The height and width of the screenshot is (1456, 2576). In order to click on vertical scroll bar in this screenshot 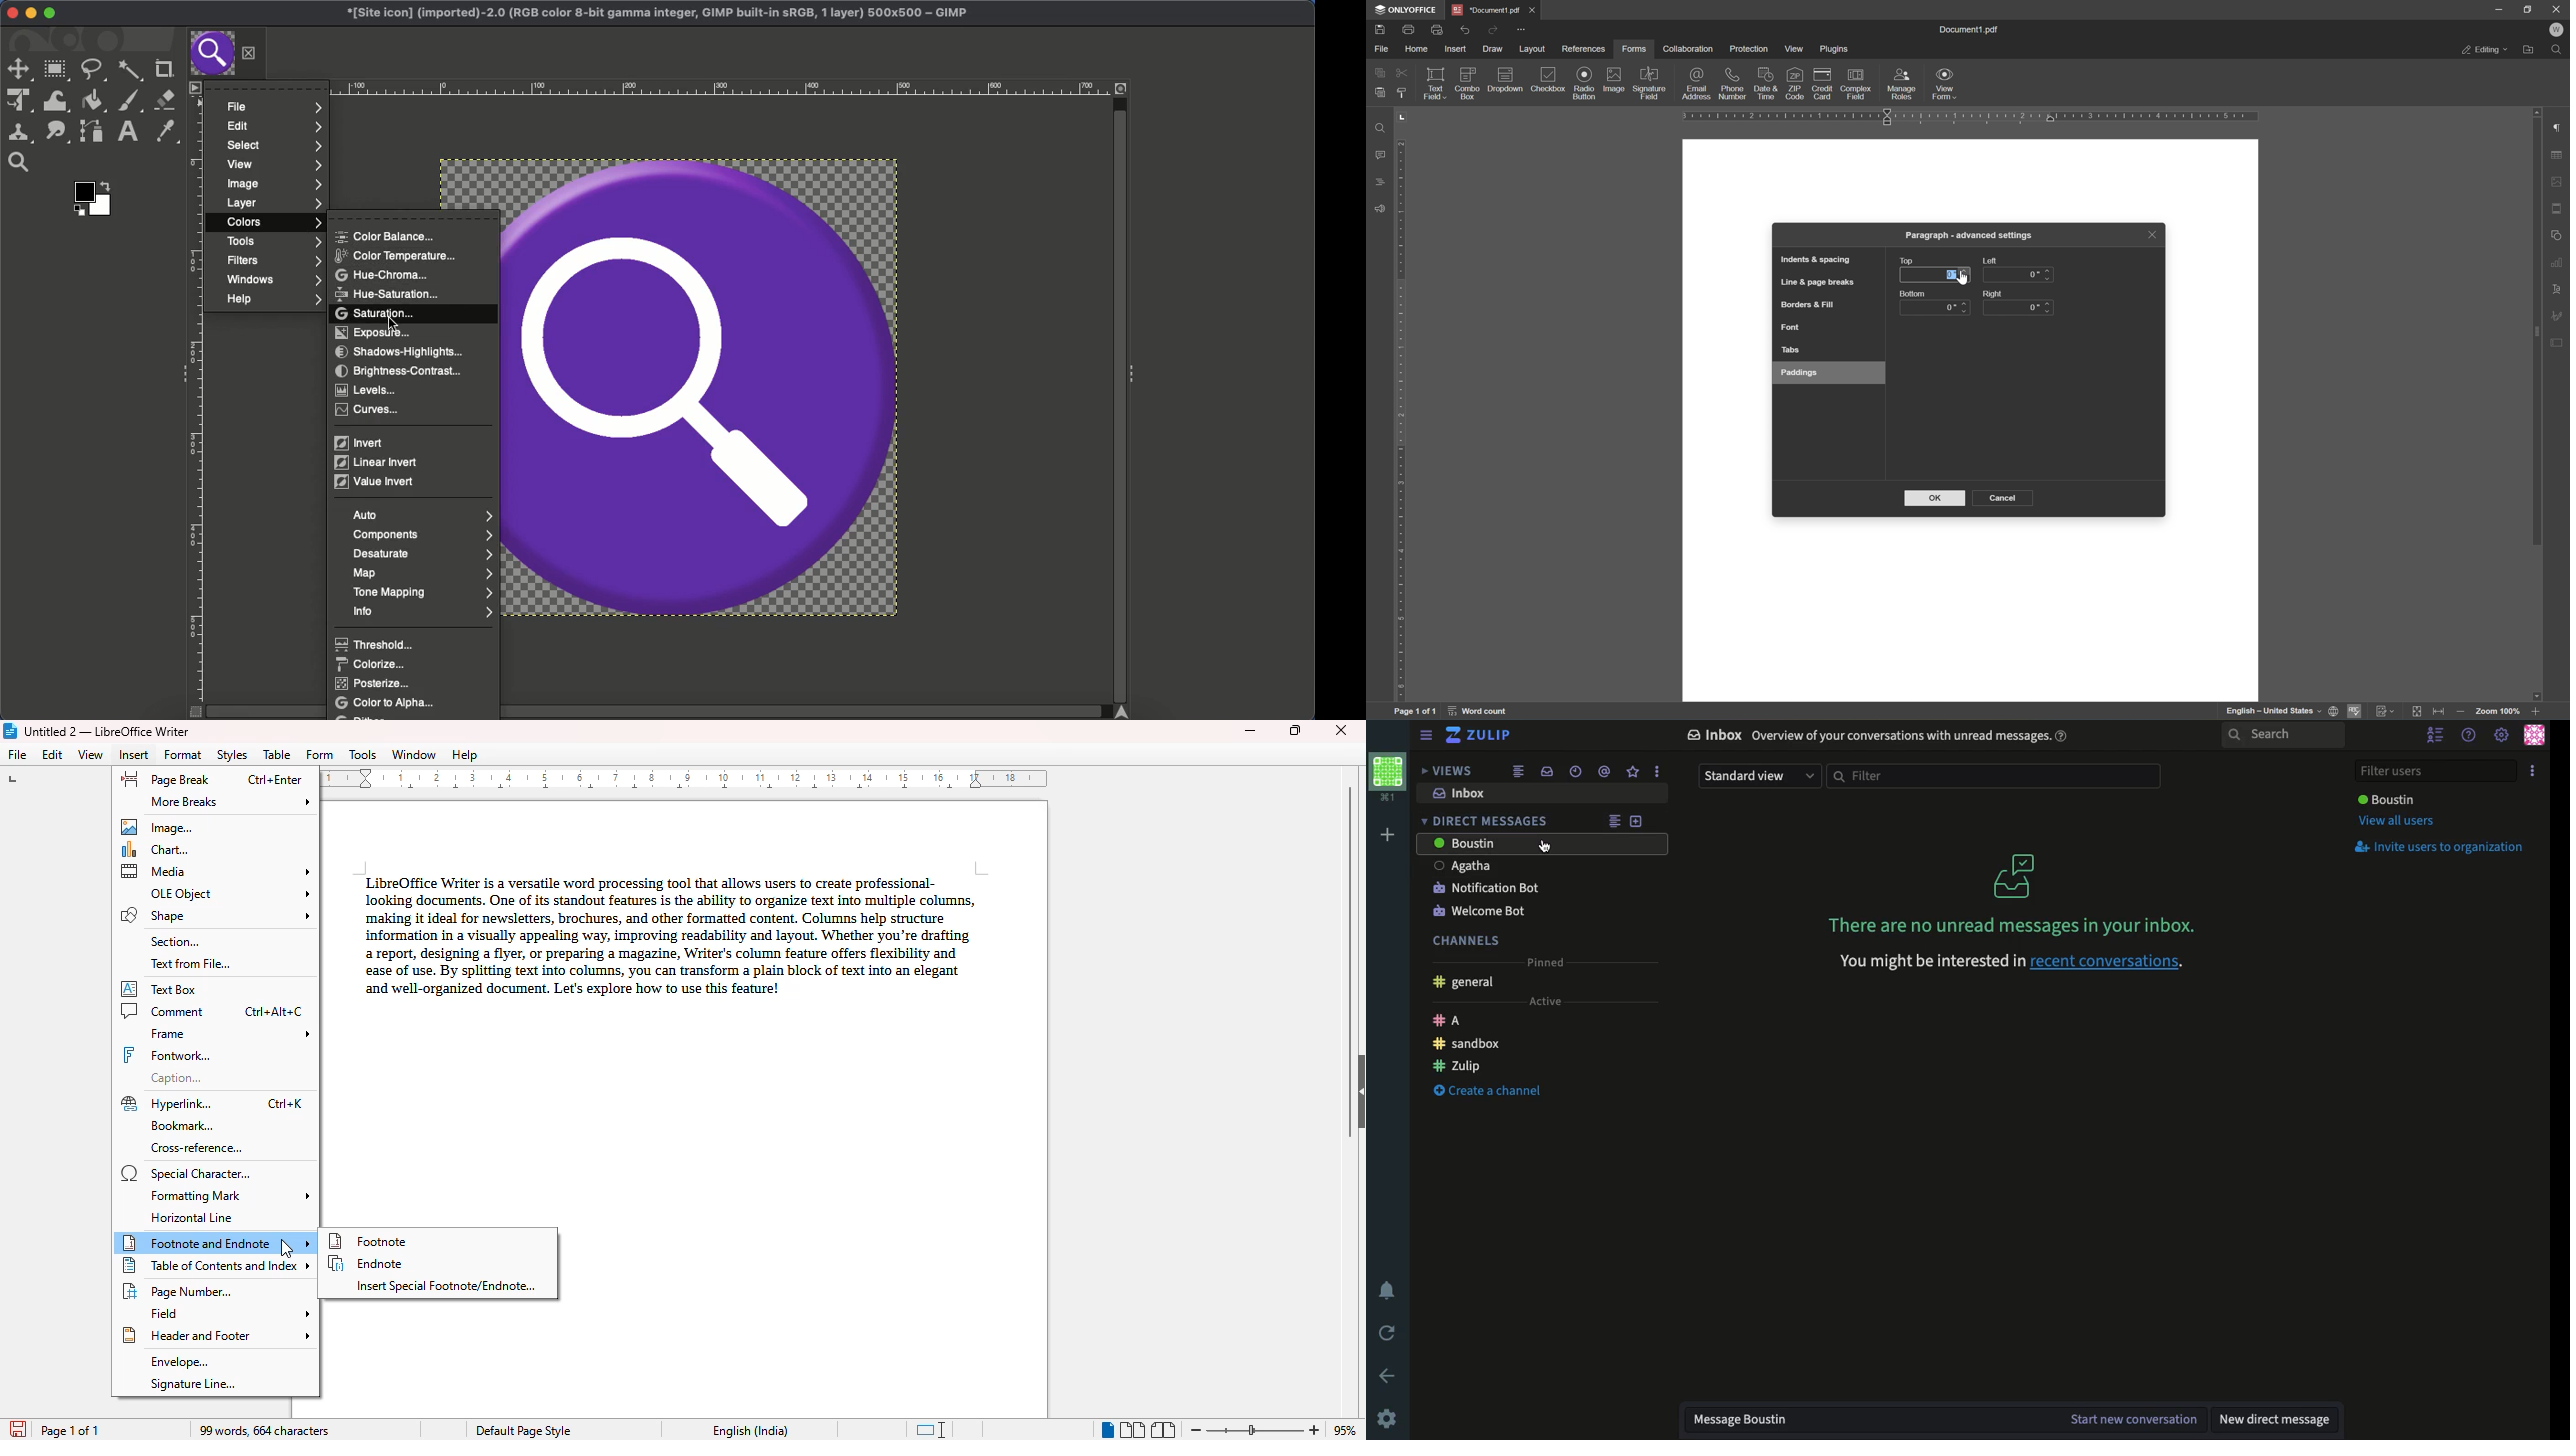, I will do `click(1351, 962)`.